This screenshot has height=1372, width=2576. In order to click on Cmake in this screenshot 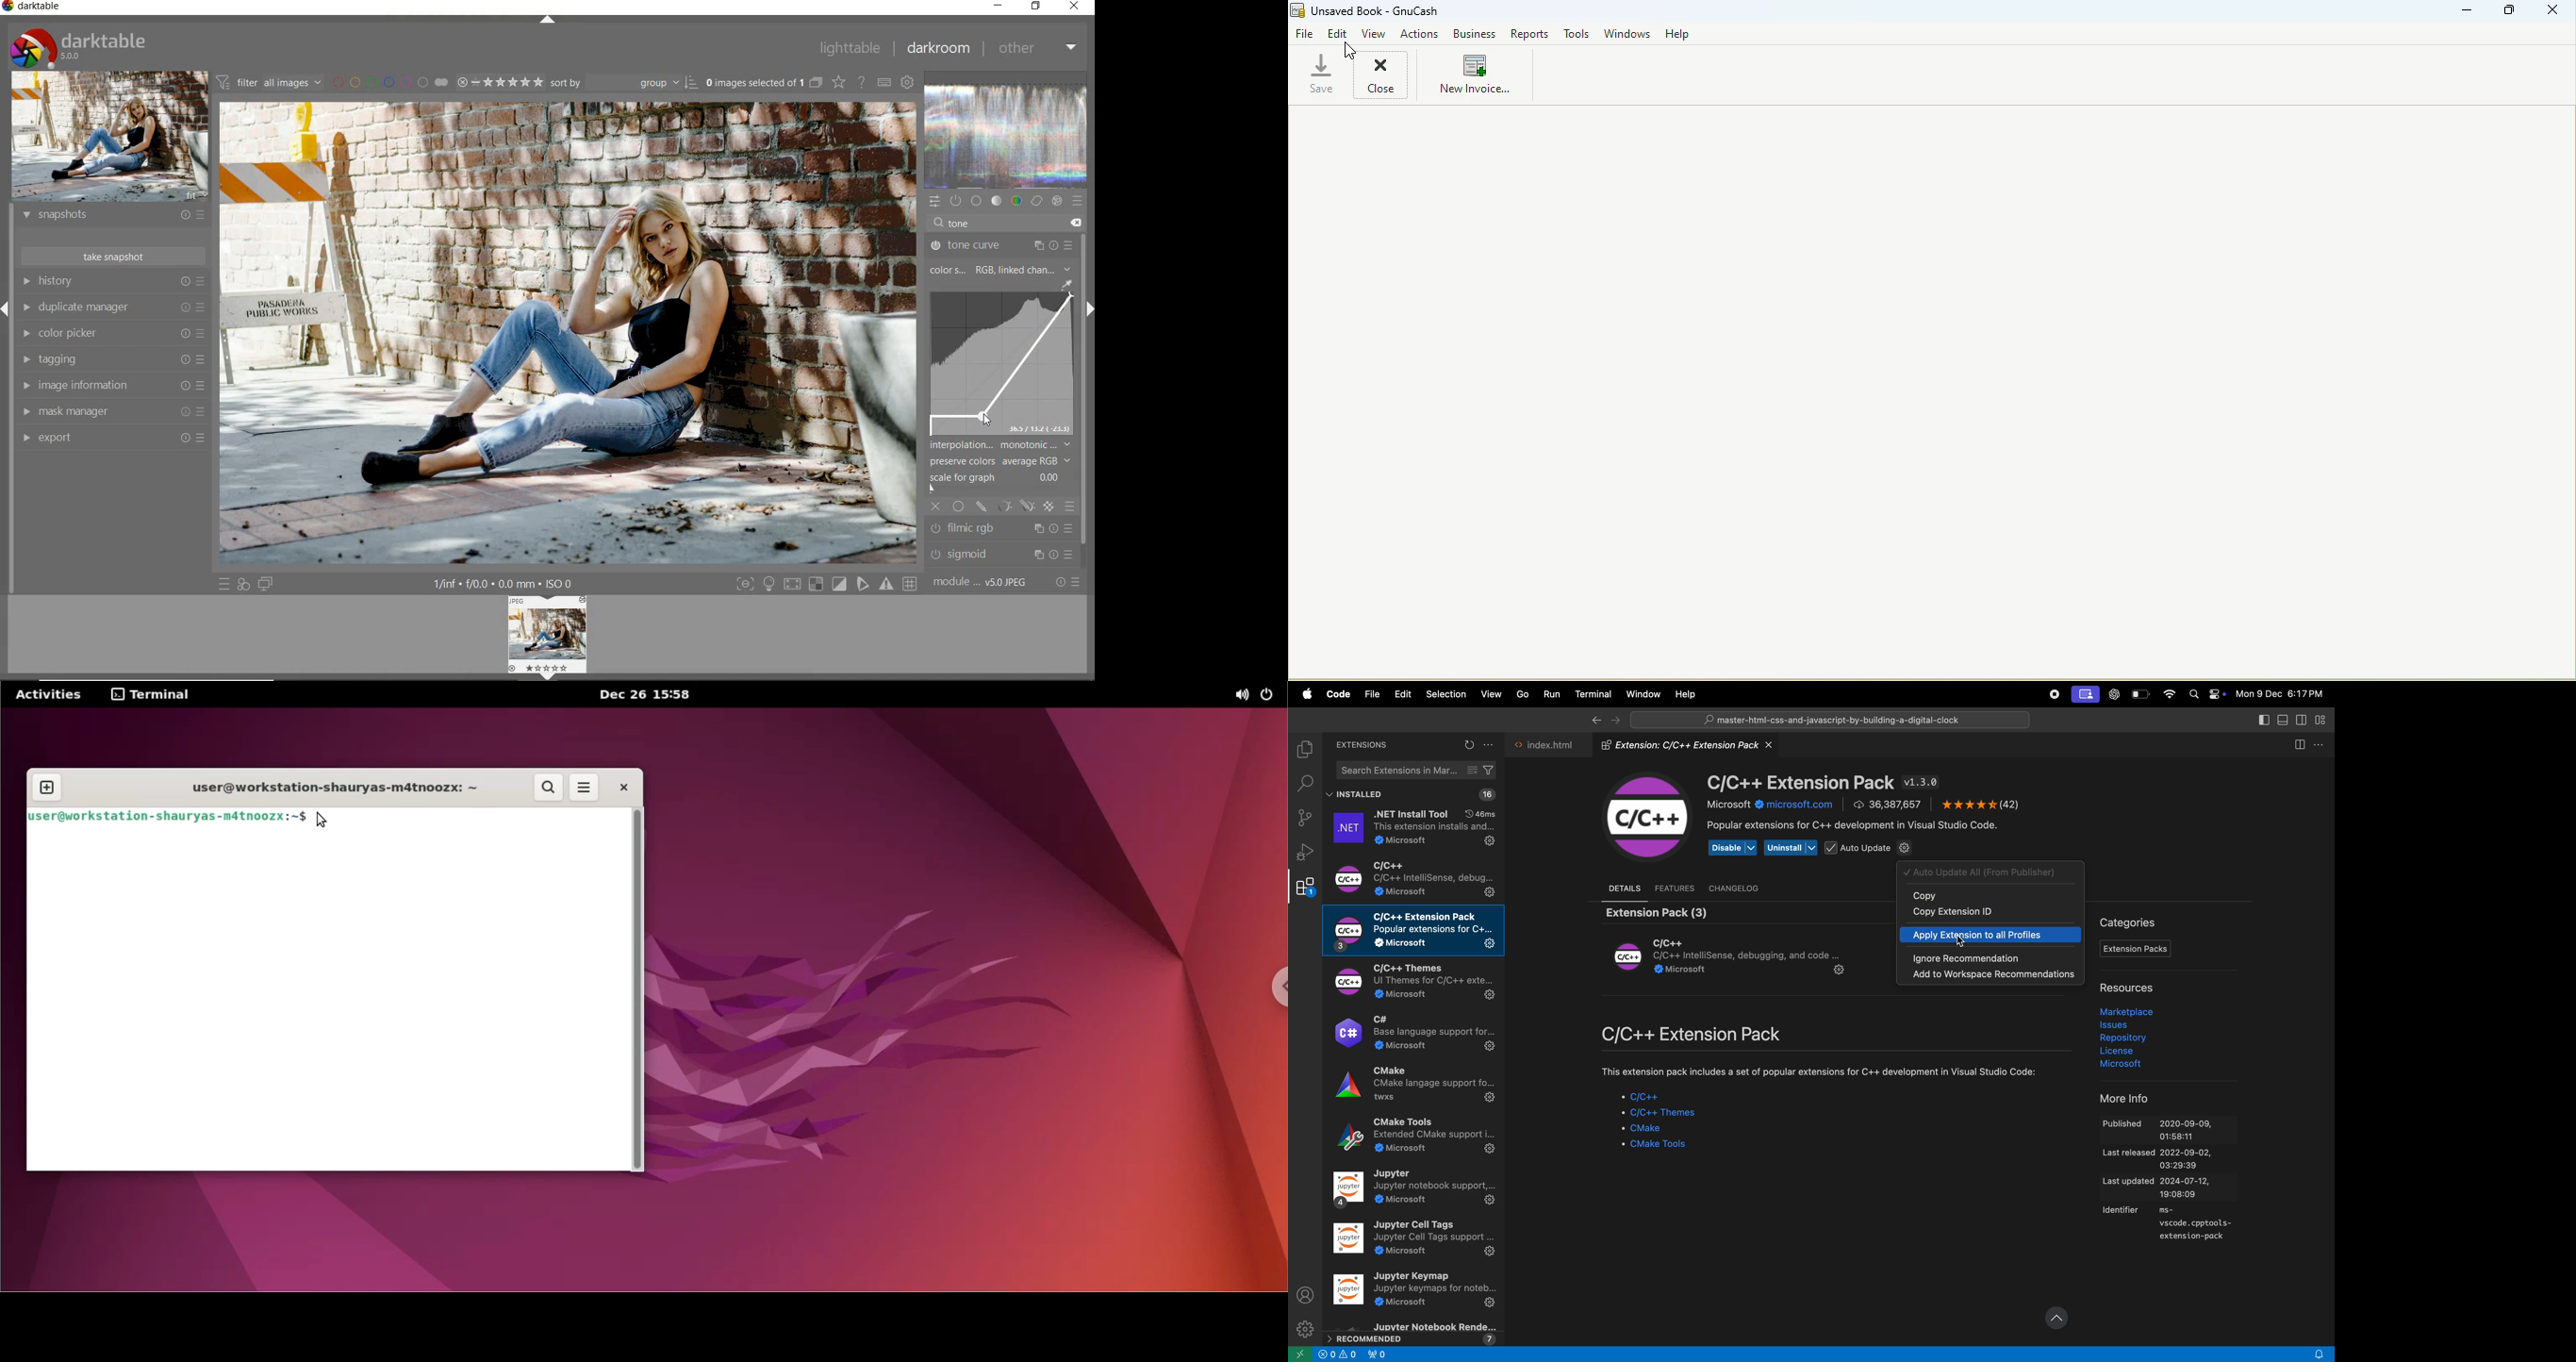, I will do `click(1658, 1130)`.